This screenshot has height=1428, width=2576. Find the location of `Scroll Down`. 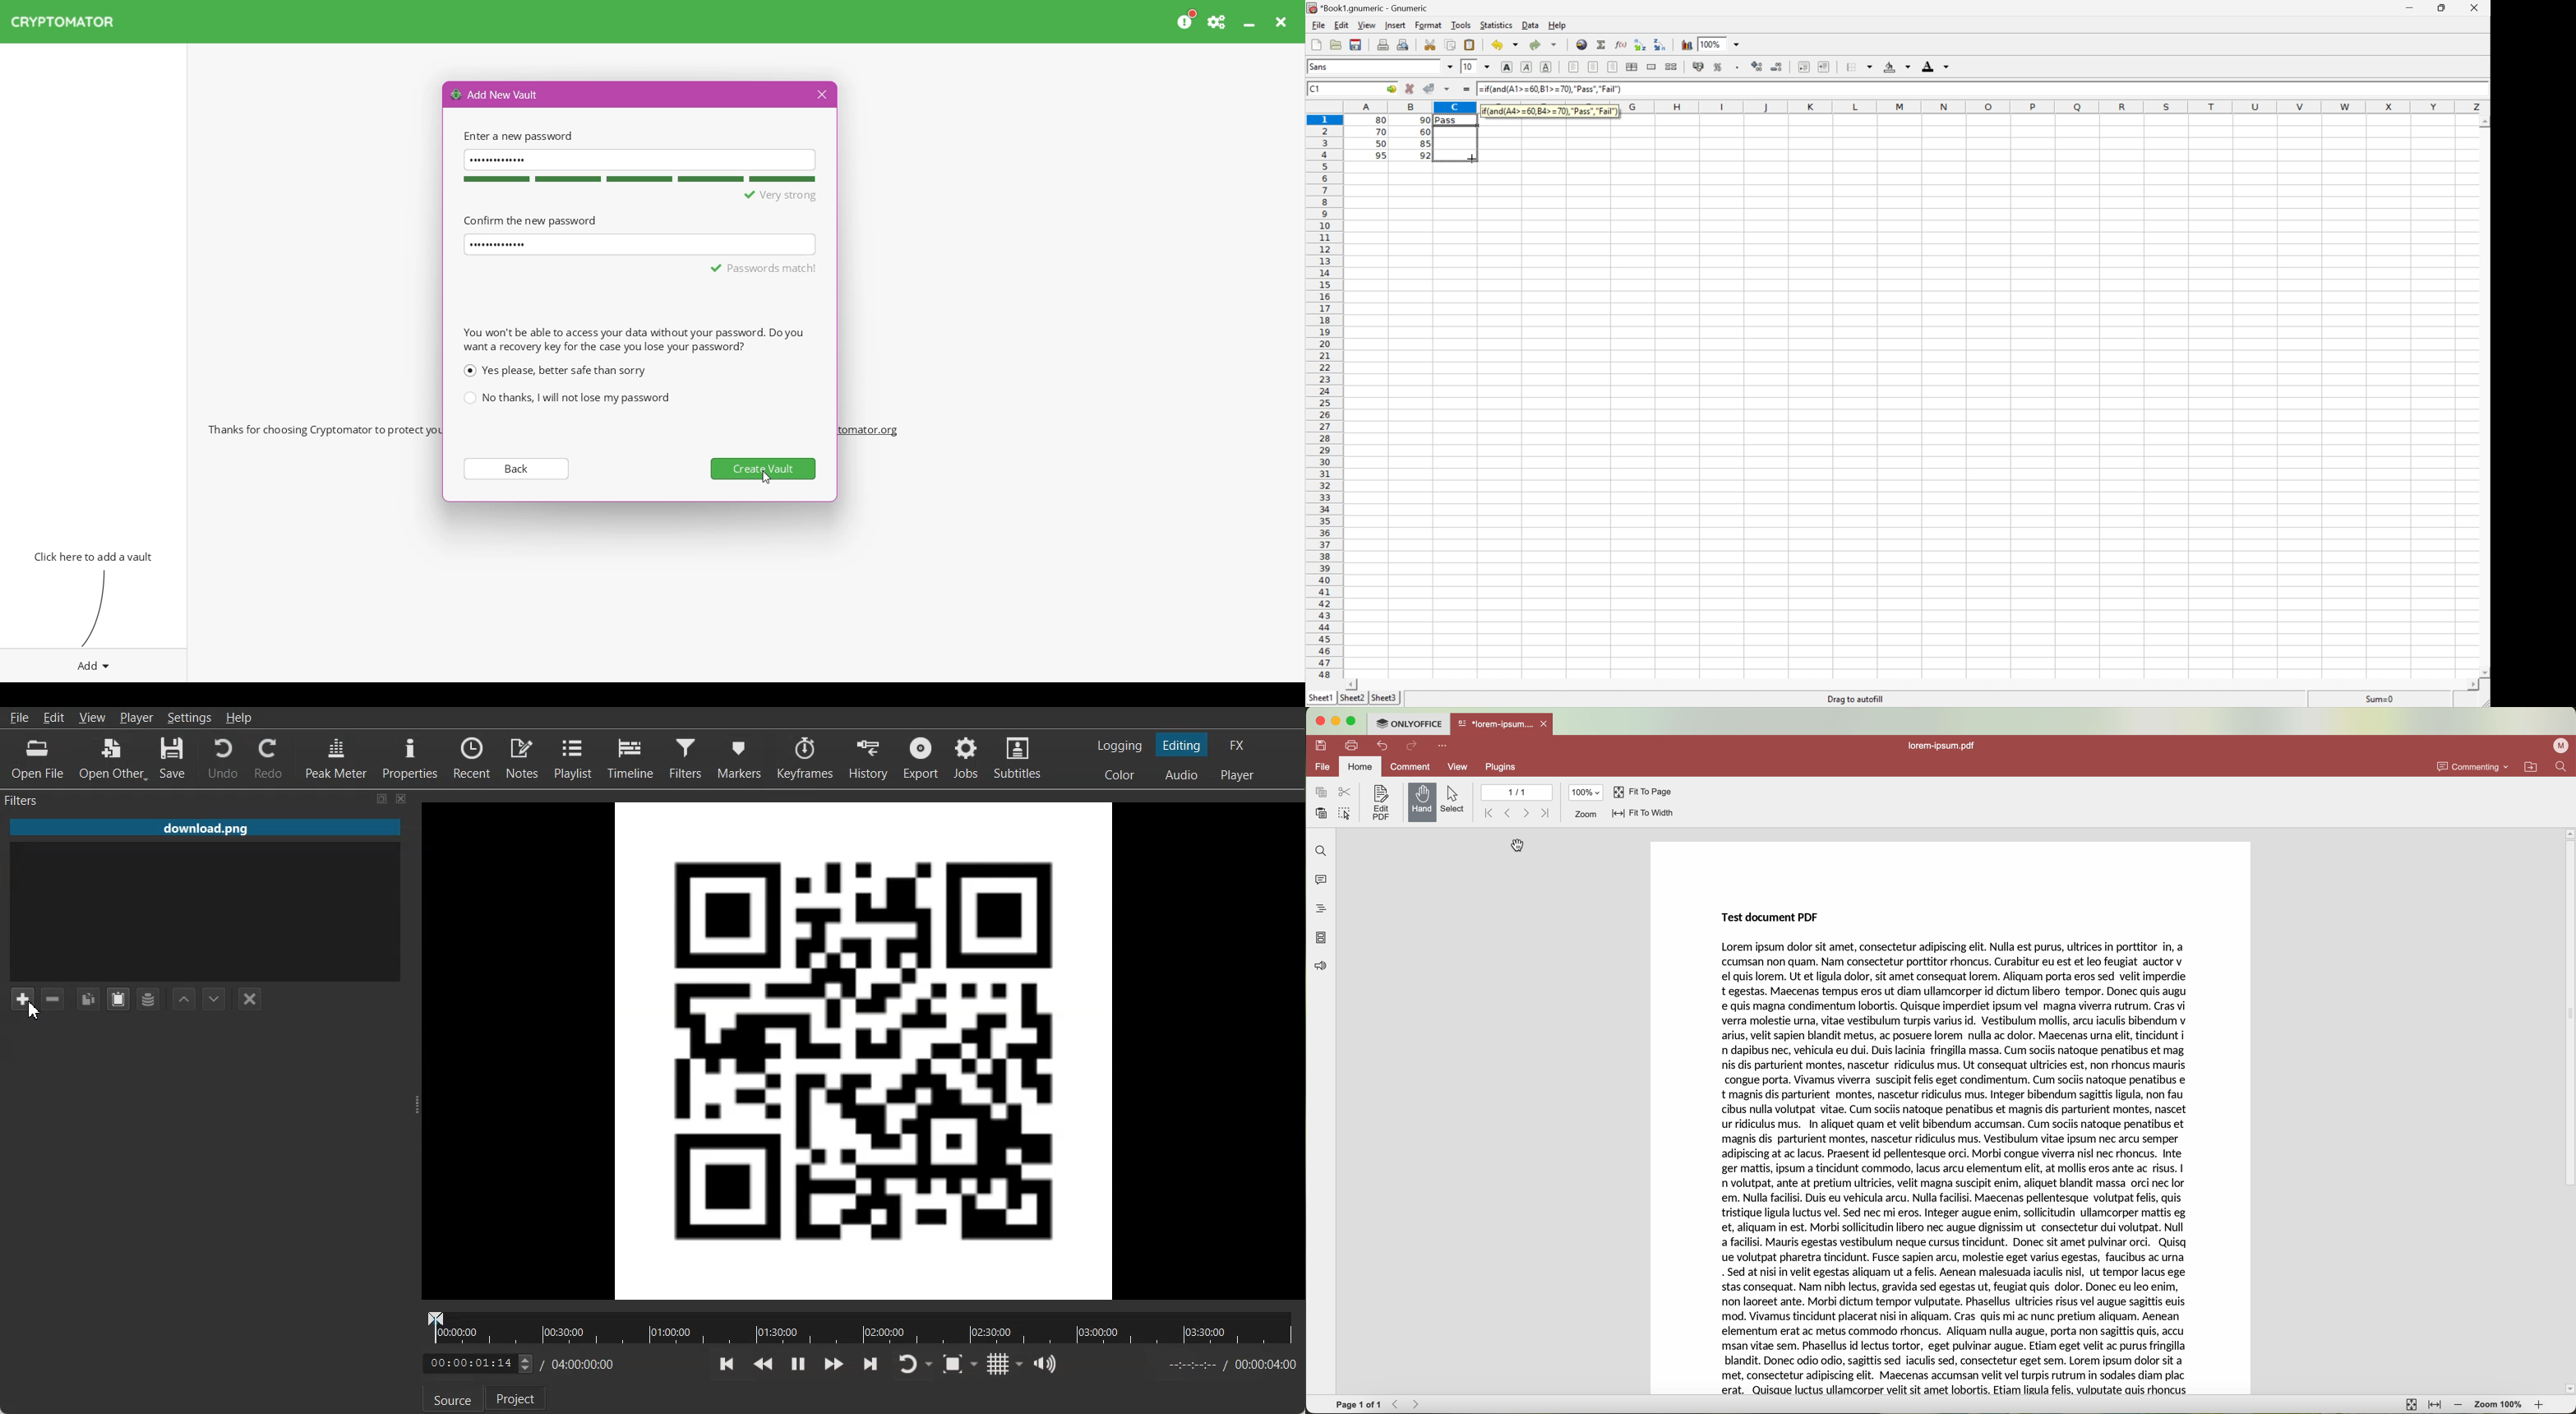

Scroll Down is located at coordinates (2484, 671).